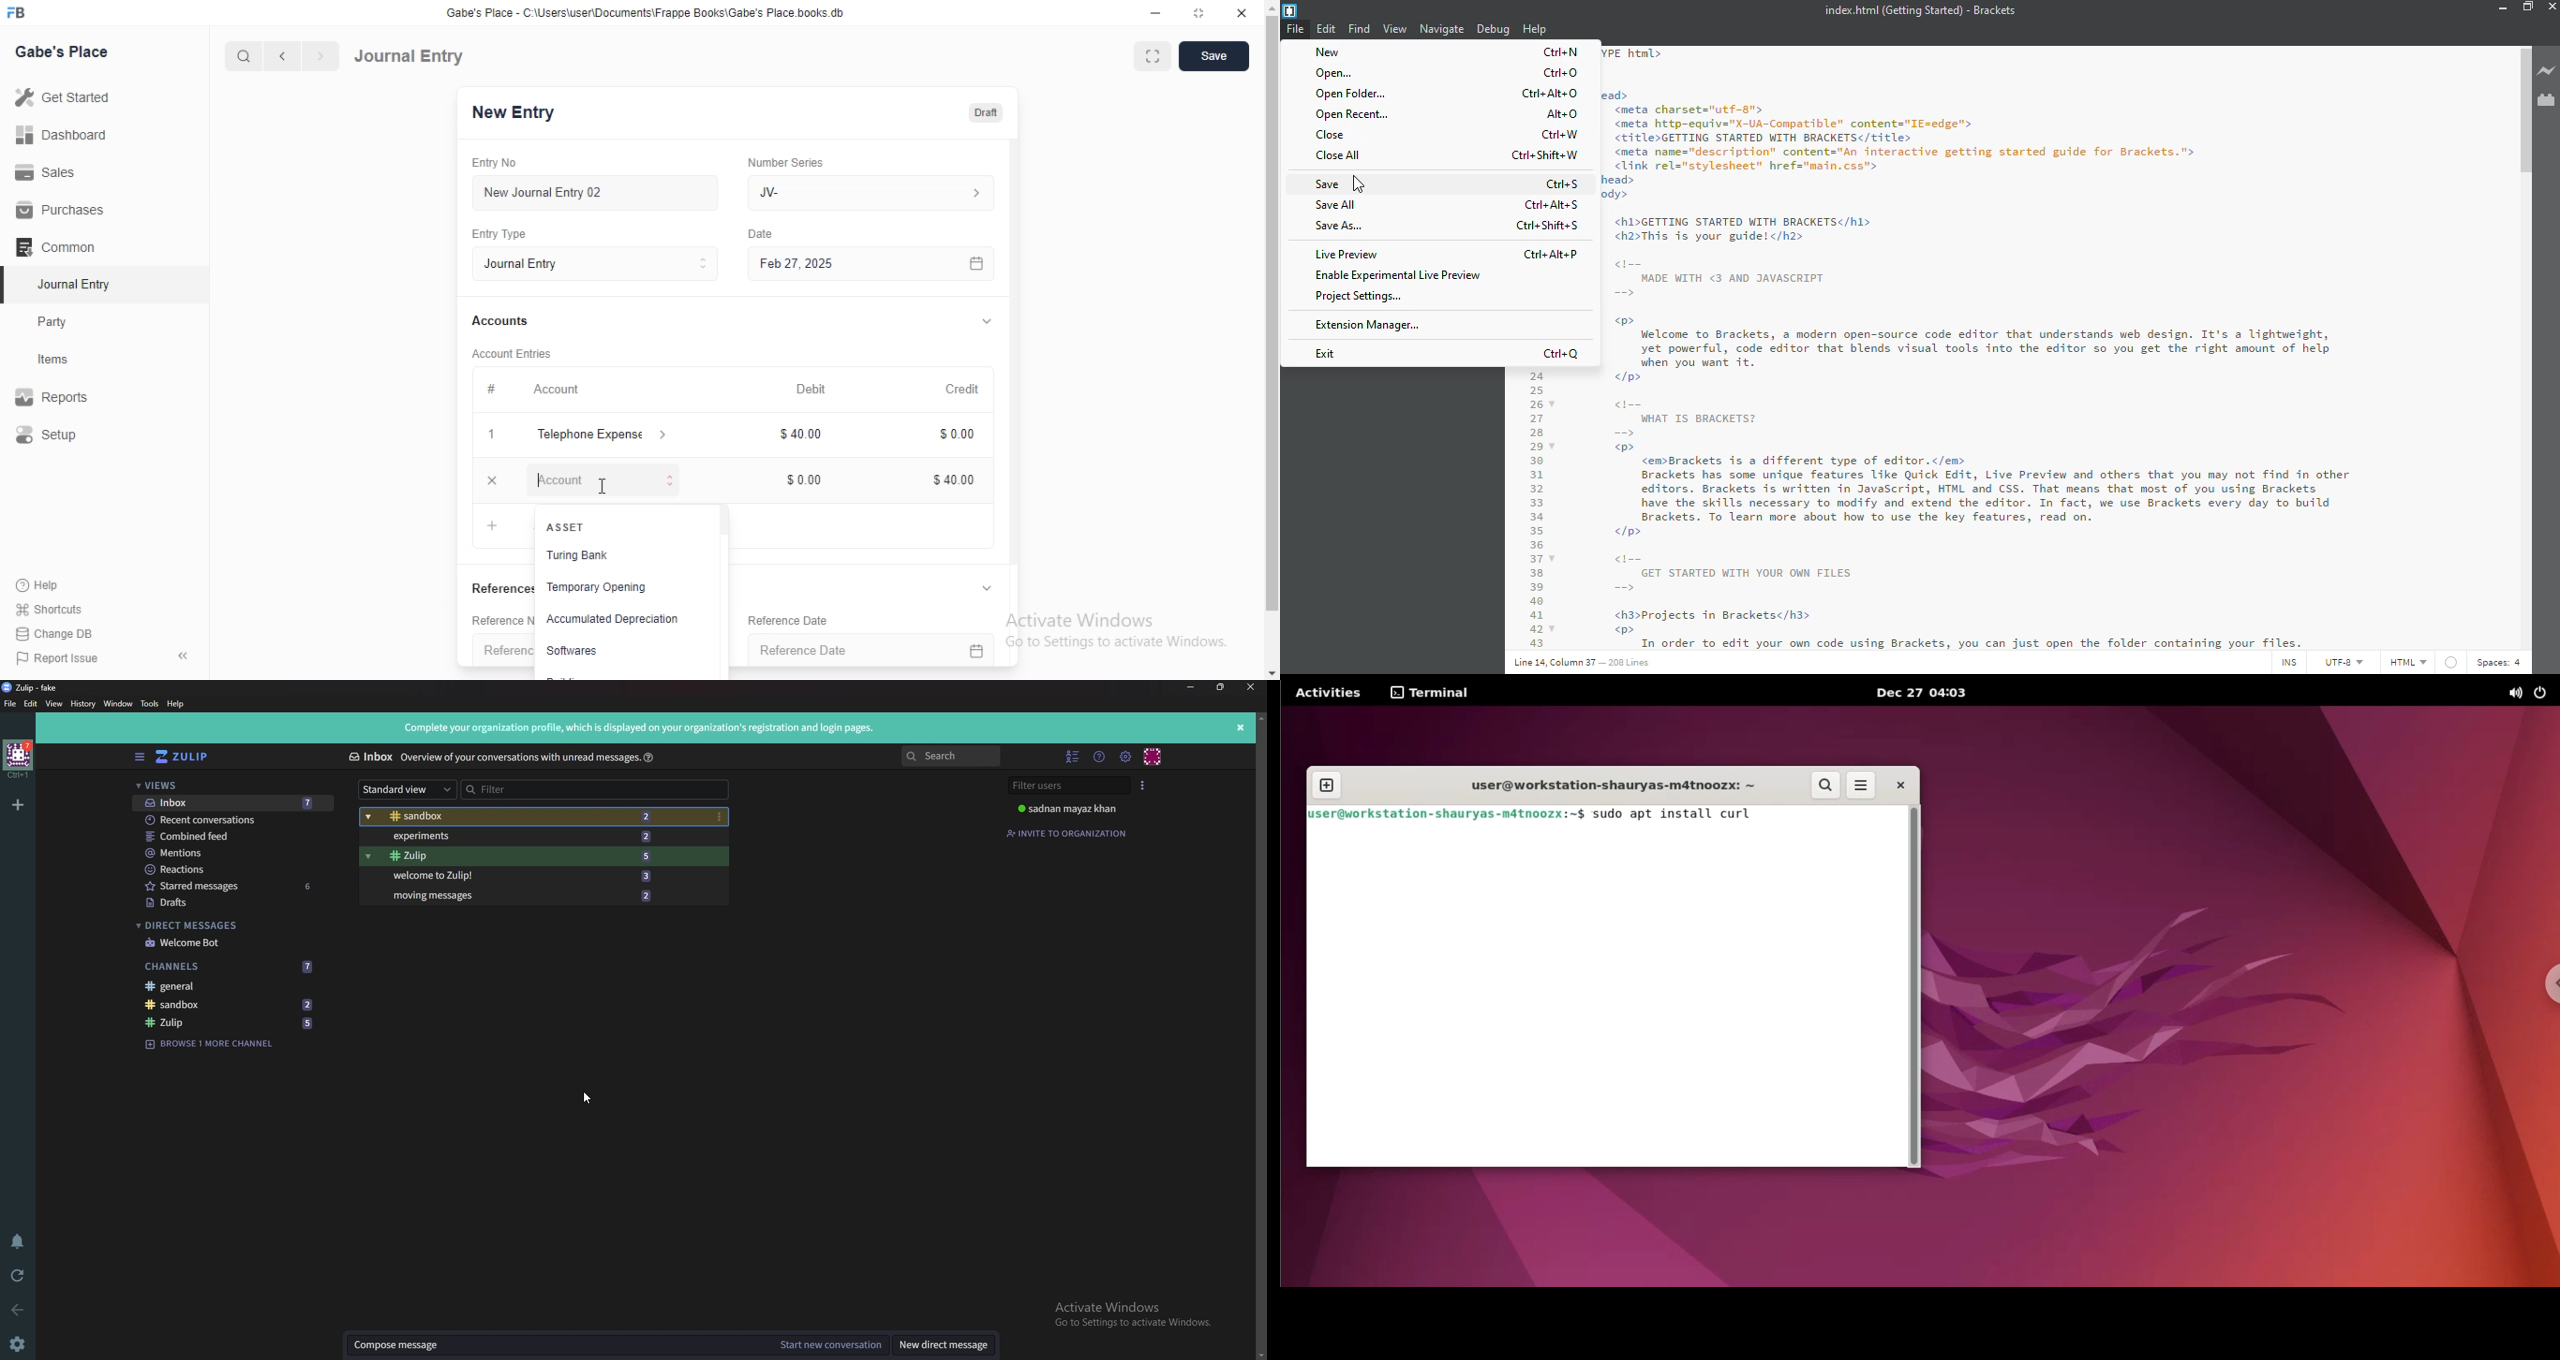 The image size is (2576, 1372). Describe the element at coordinates (1326, 693) in the screenshot. I see `Activities` at that location.